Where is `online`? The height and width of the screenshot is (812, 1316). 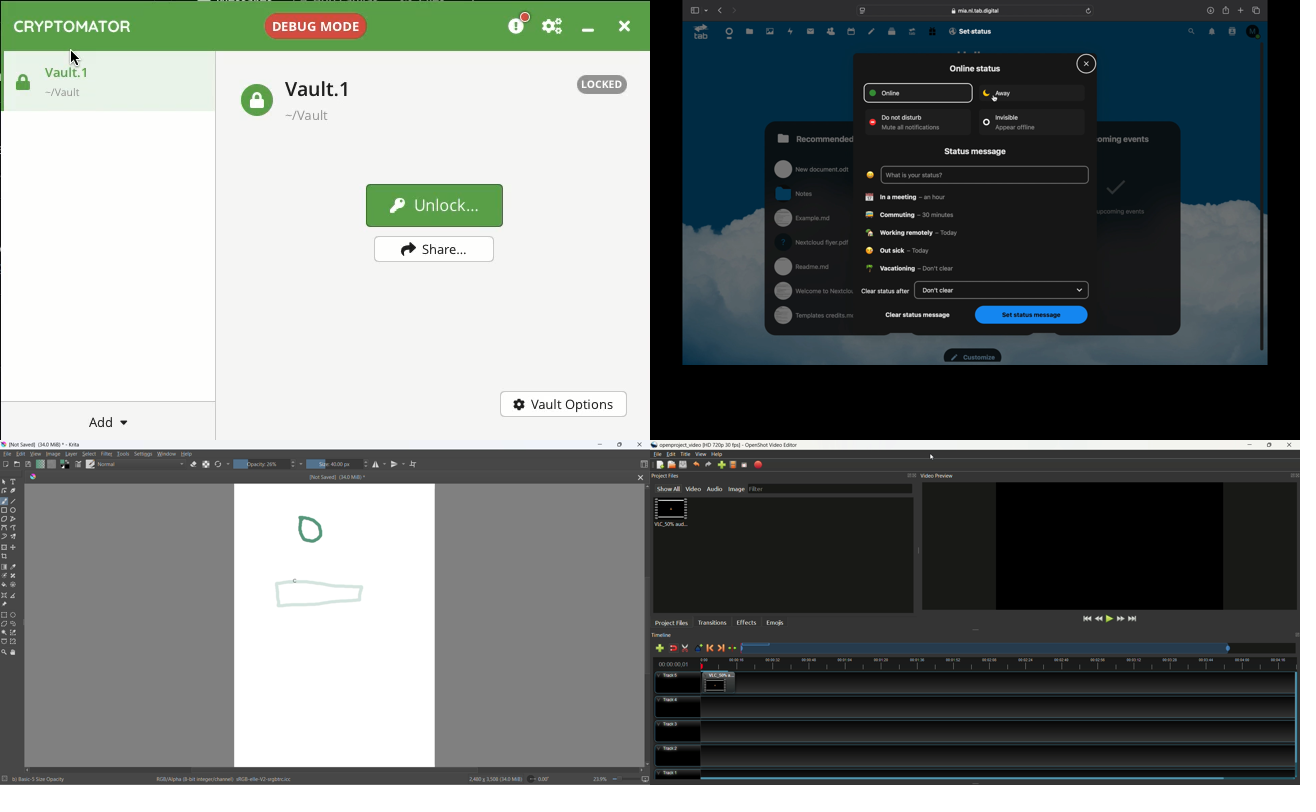 online is located at coordinates (884, 93).